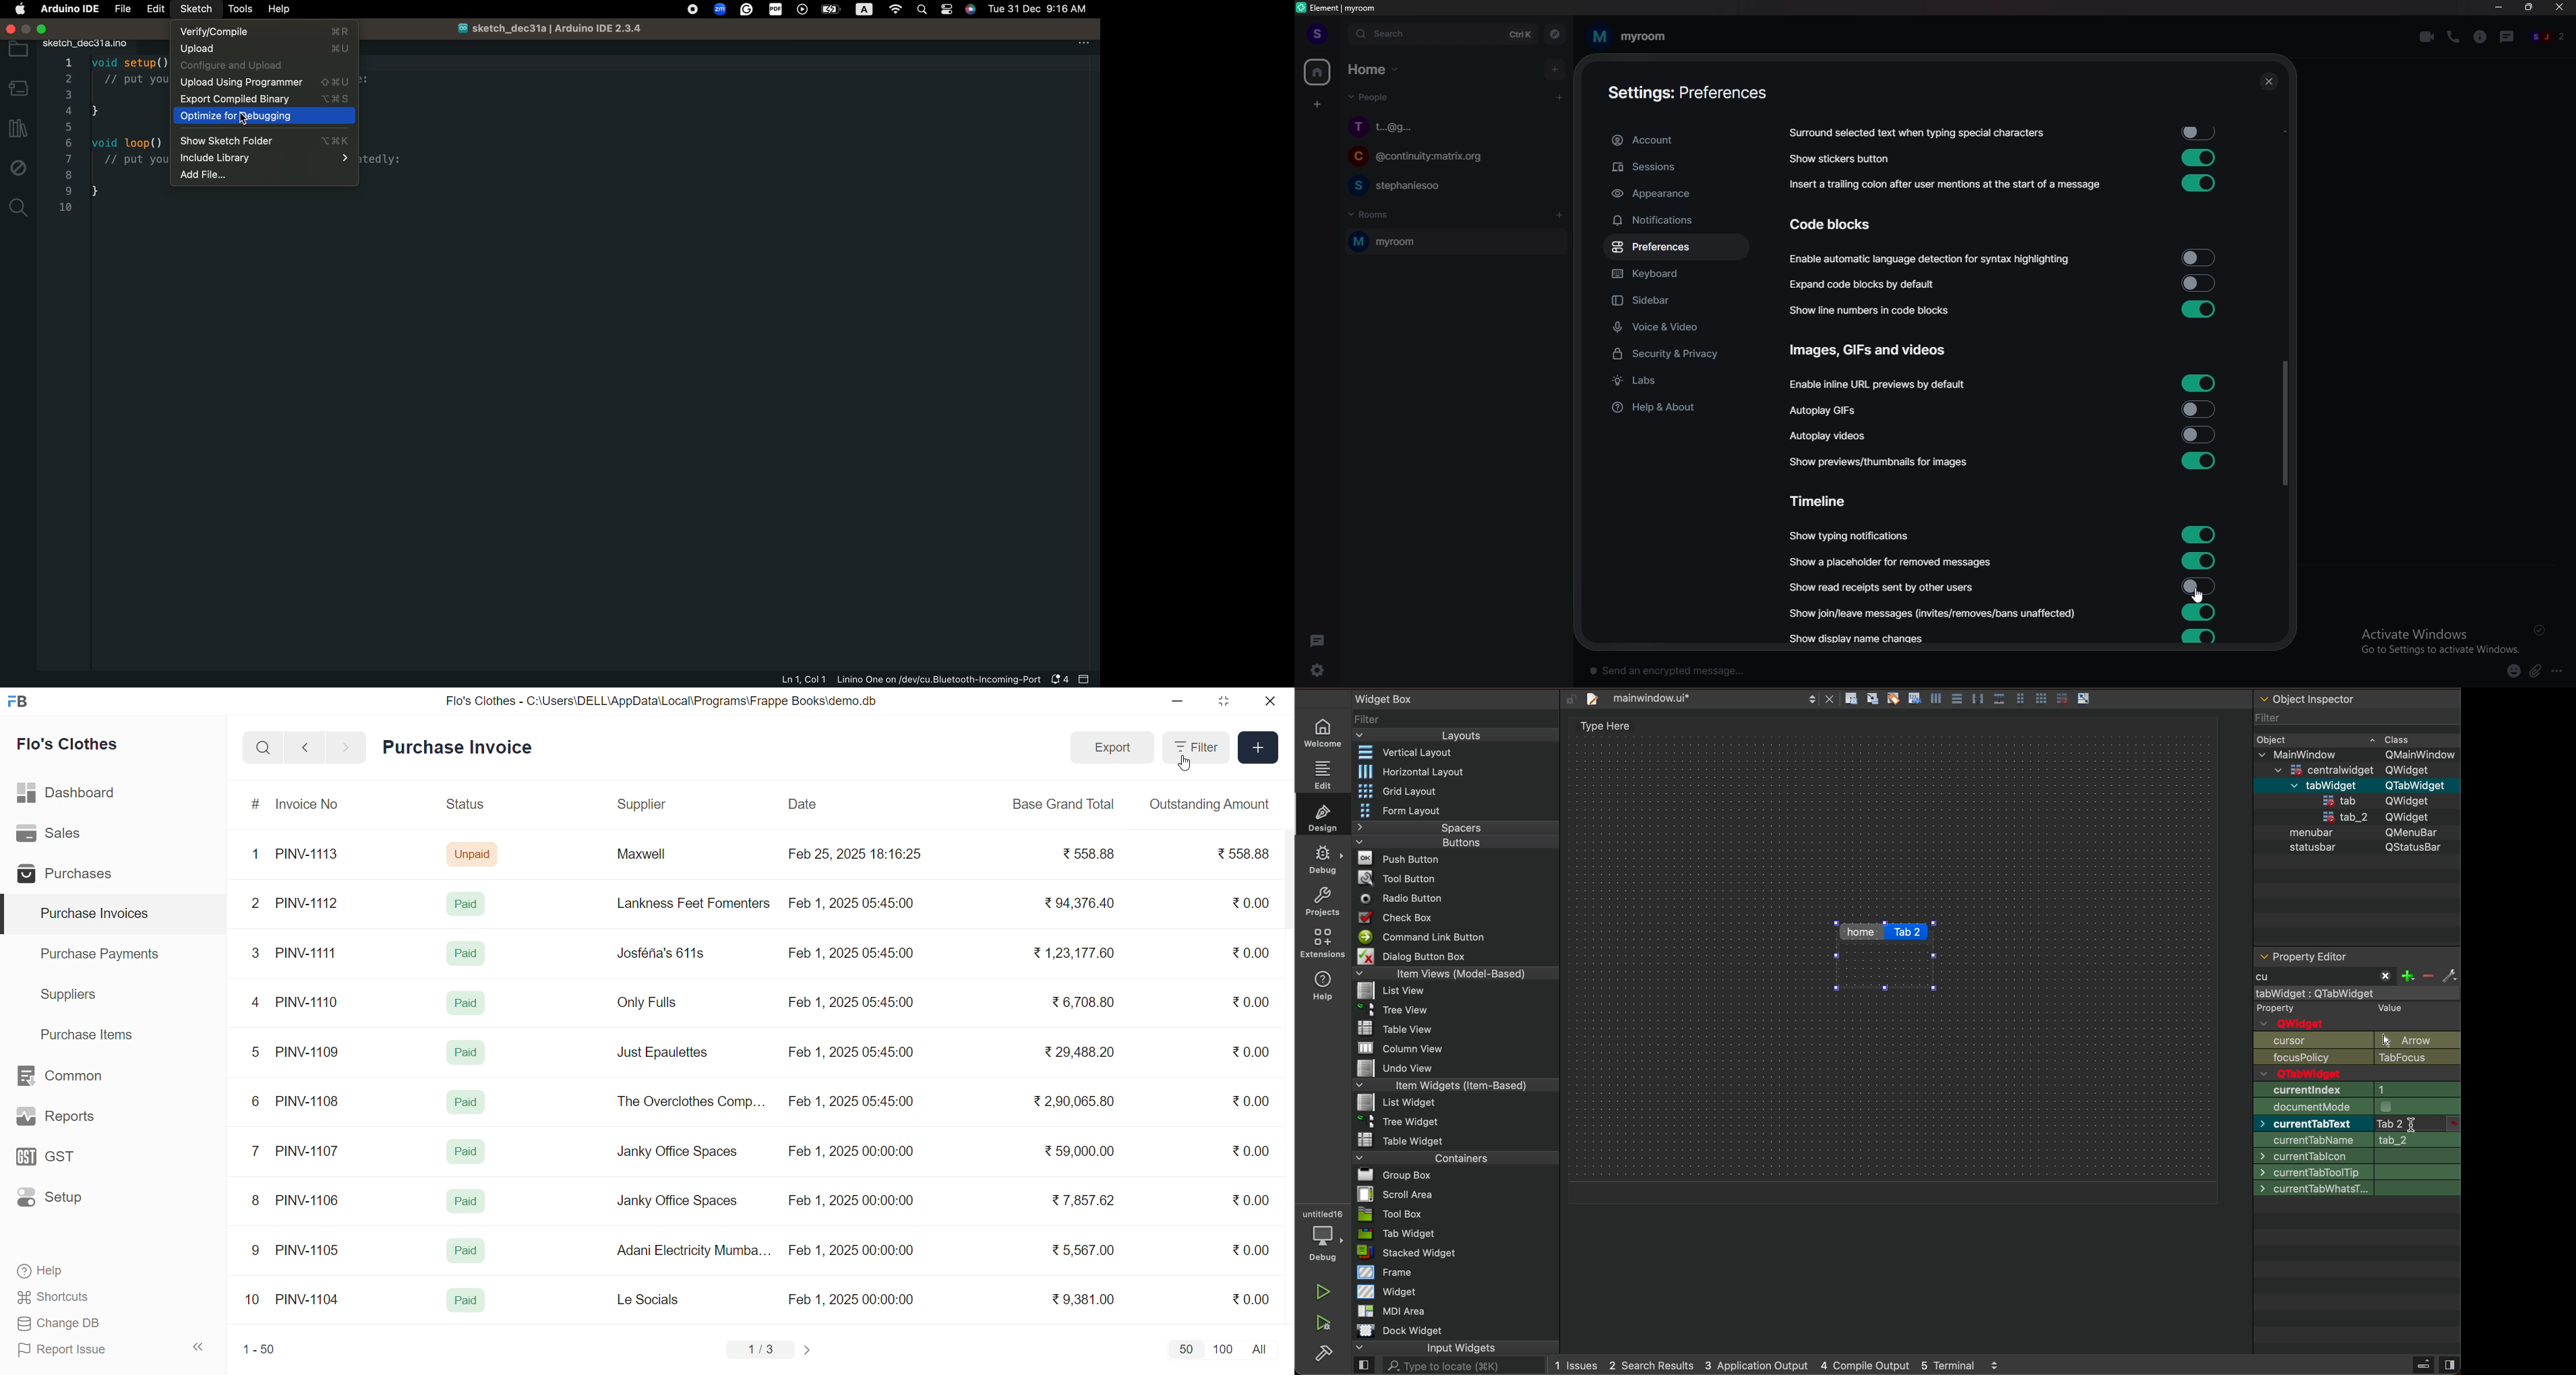 This screenshot has width=2576, height=1400. Describe the element at coordinates (850, 1052) in the screenshot. I see `Feb 1, 2025 05:45:00` at that location.